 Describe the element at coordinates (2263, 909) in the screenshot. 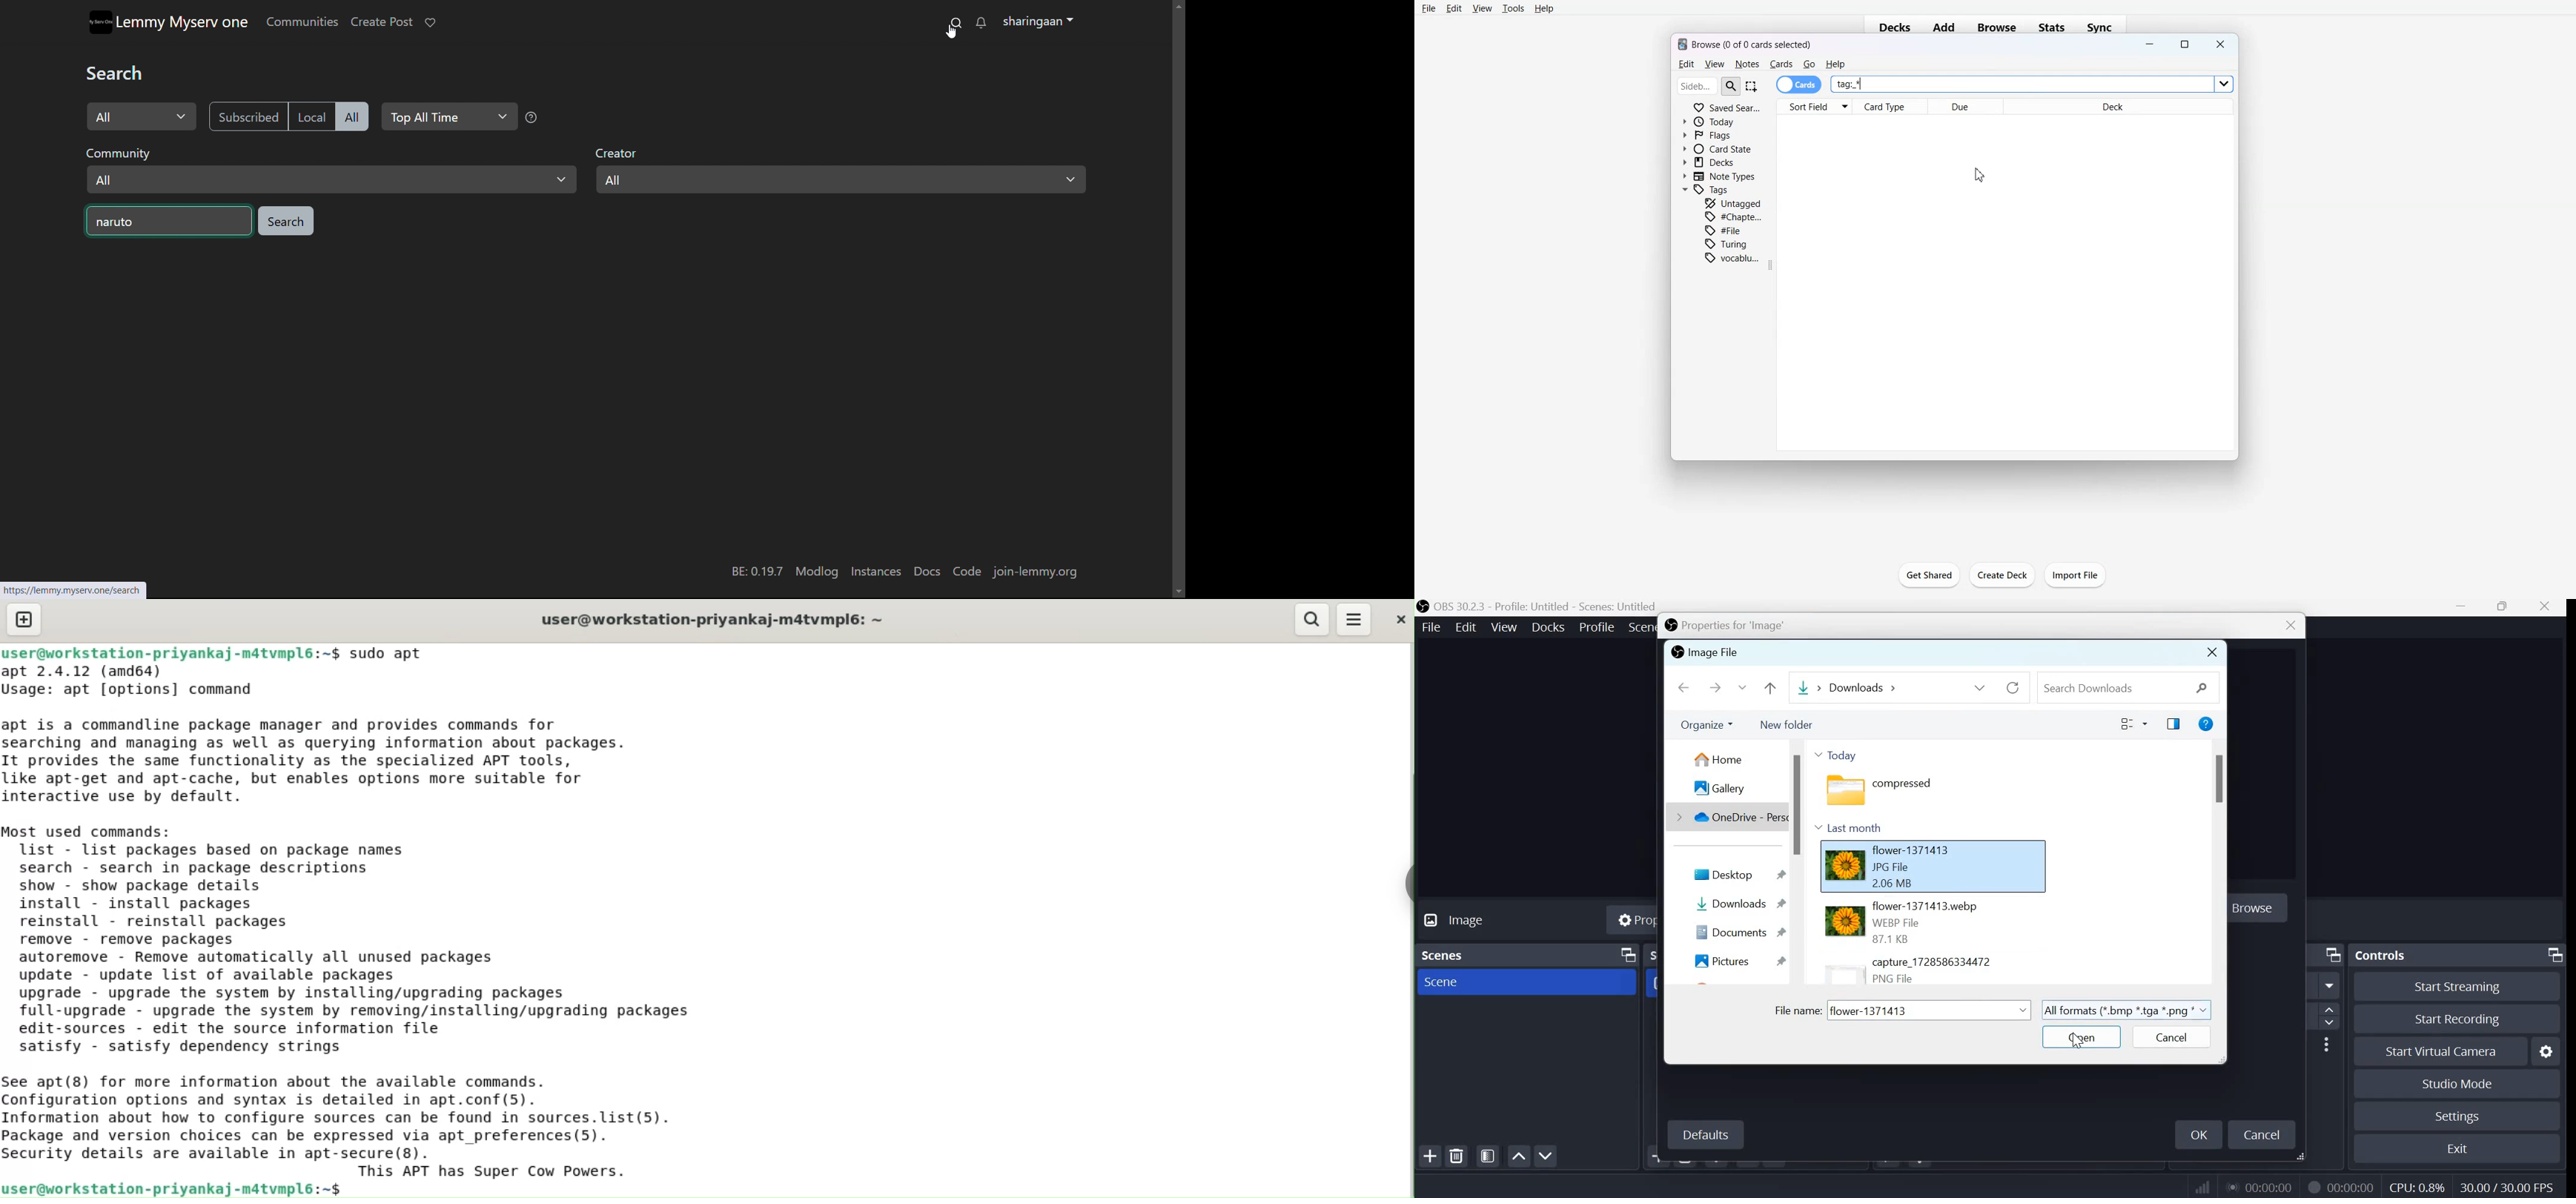

I see `Browse` at that location.